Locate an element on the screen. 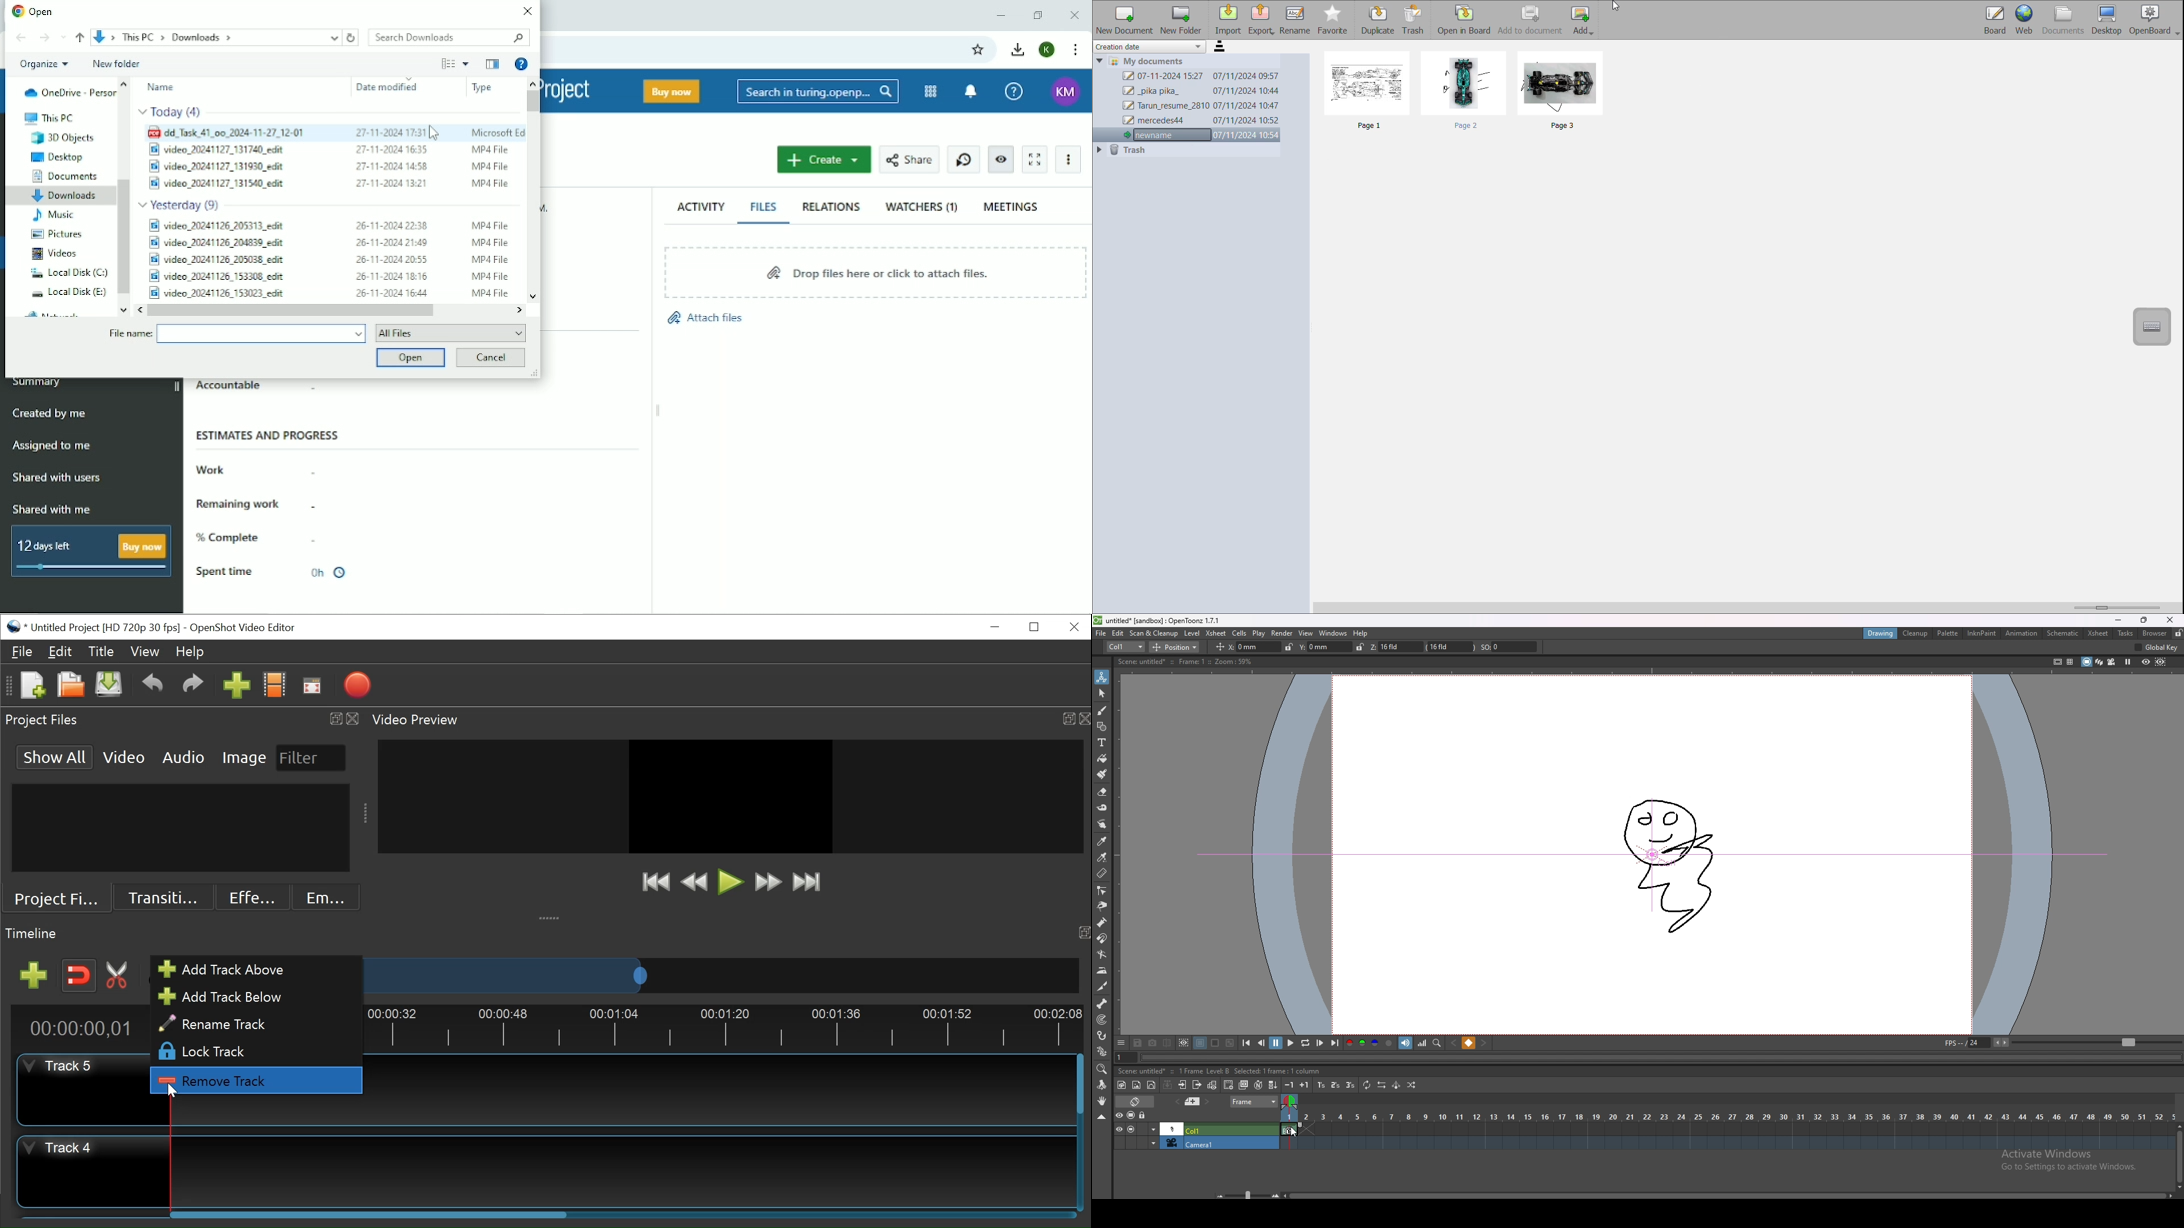 Image resolution: width=2184 pixels, height=1232 pixels. options is located at coordinates (1122, 1042).